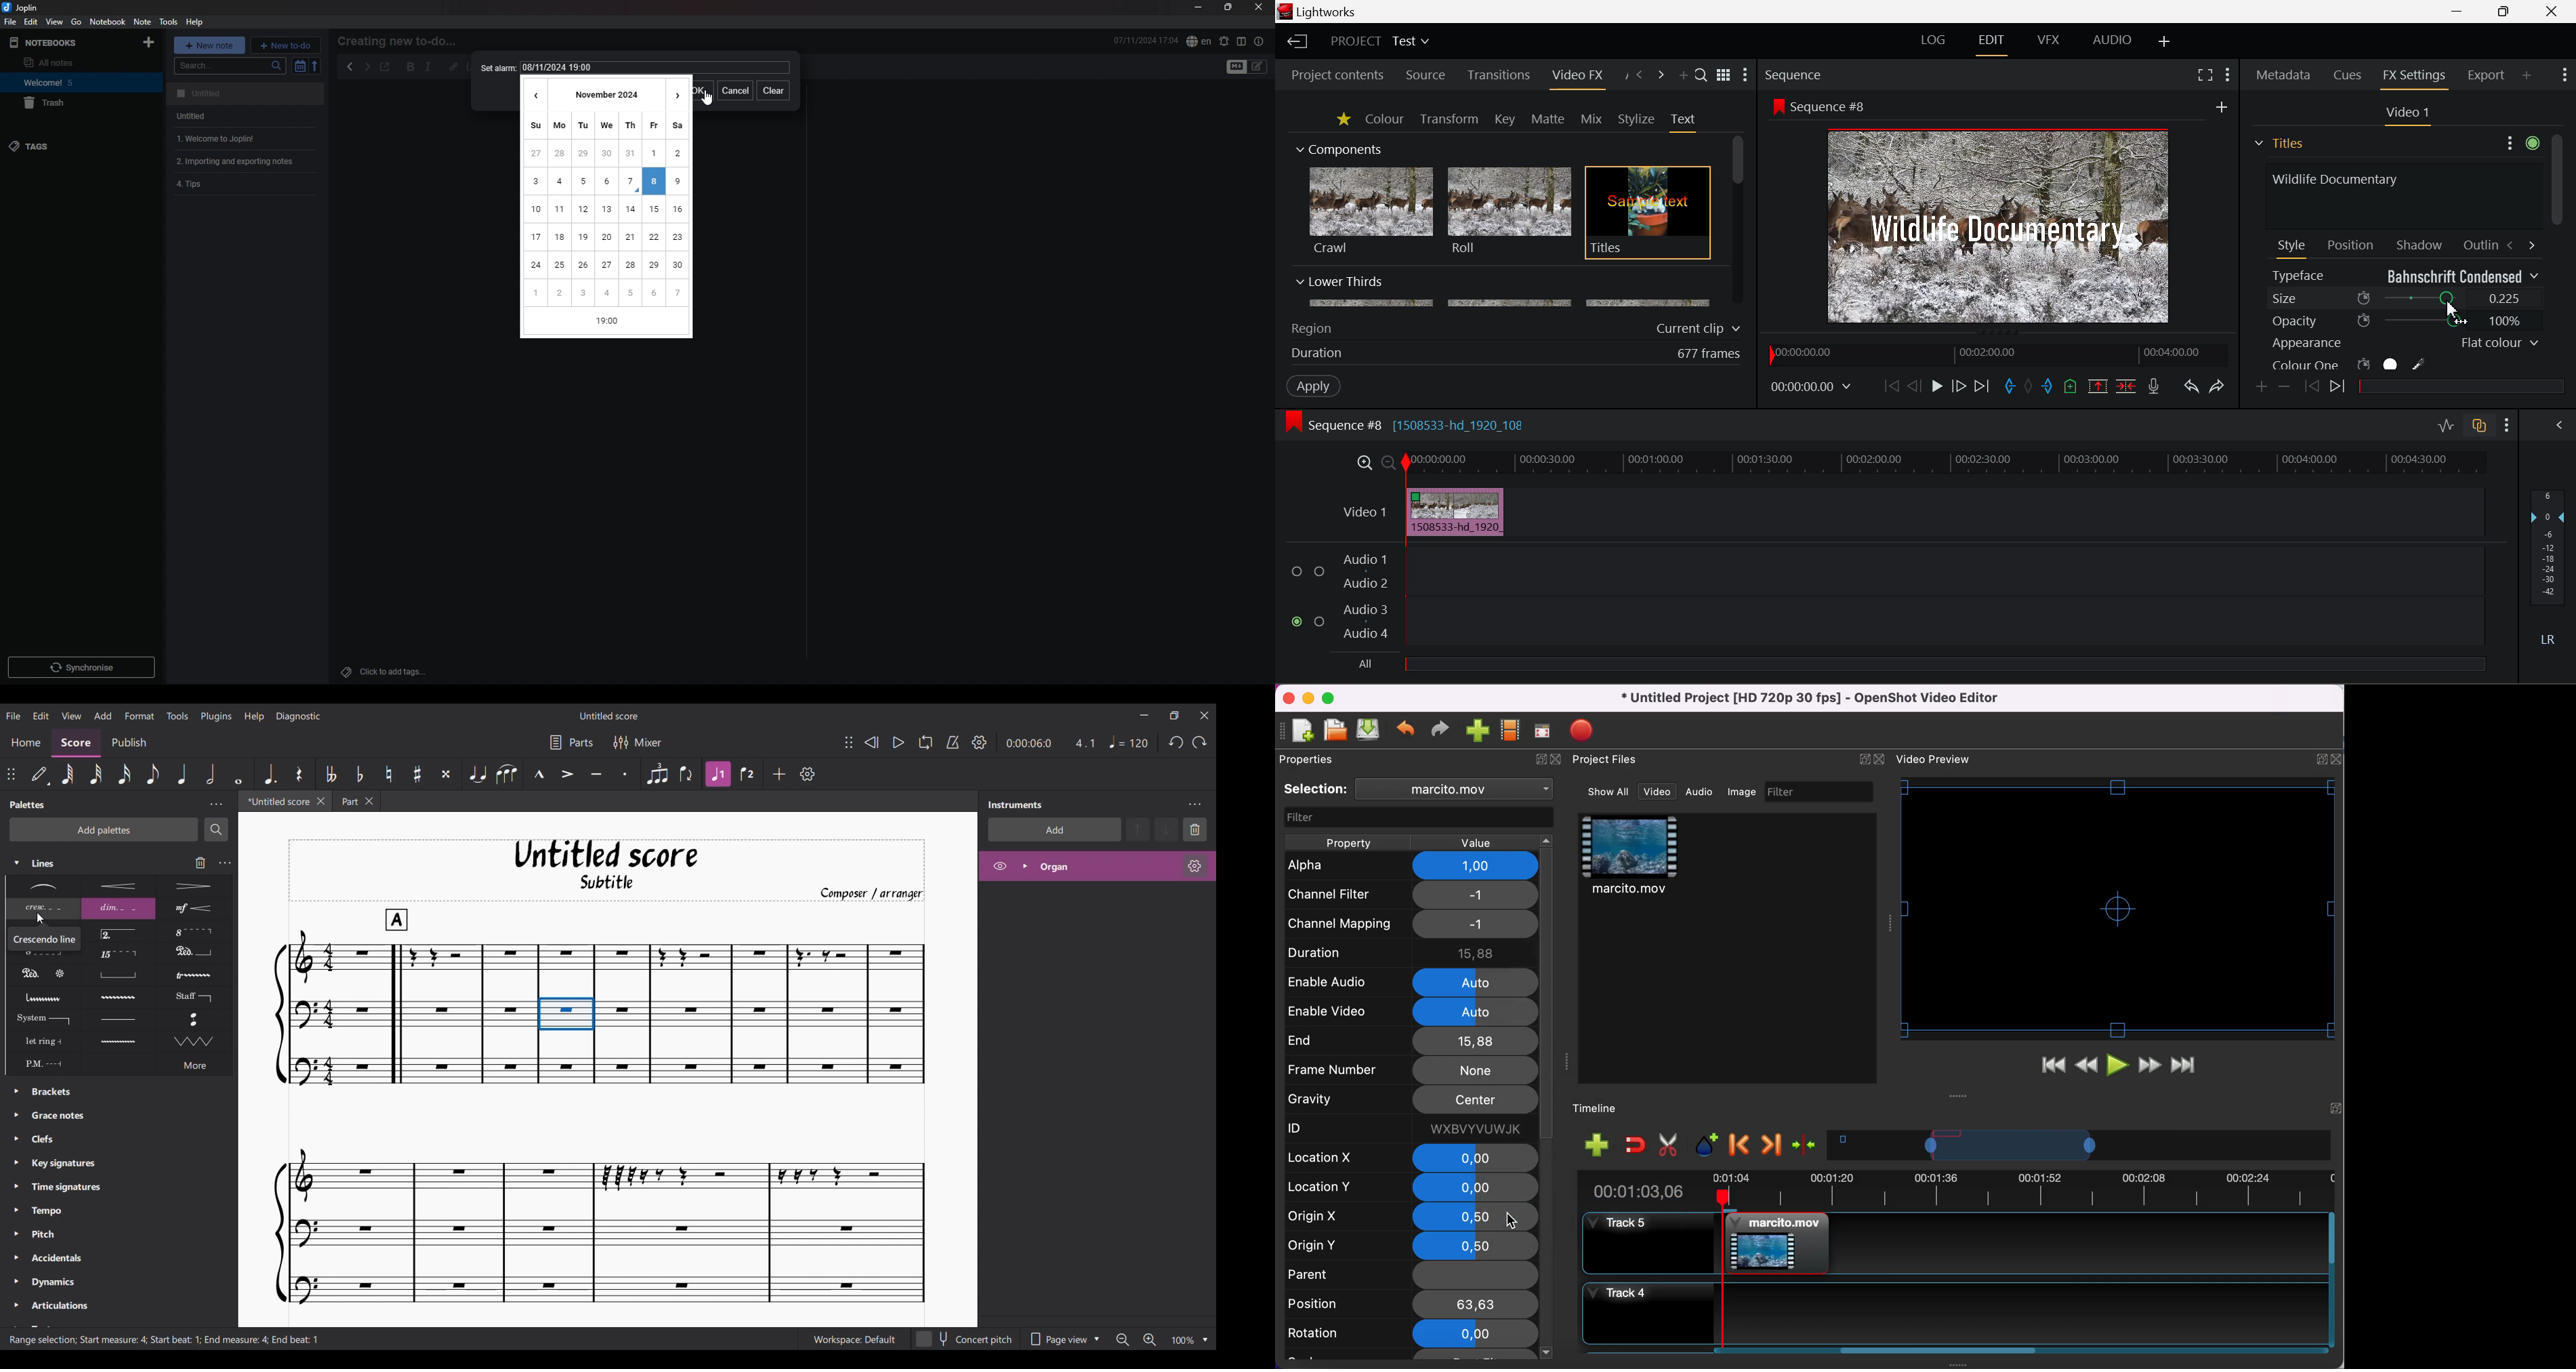  What do you see at coordinates (871, 743) in the screenshot?
I see `Rewind` at bounding box center [871, 743].